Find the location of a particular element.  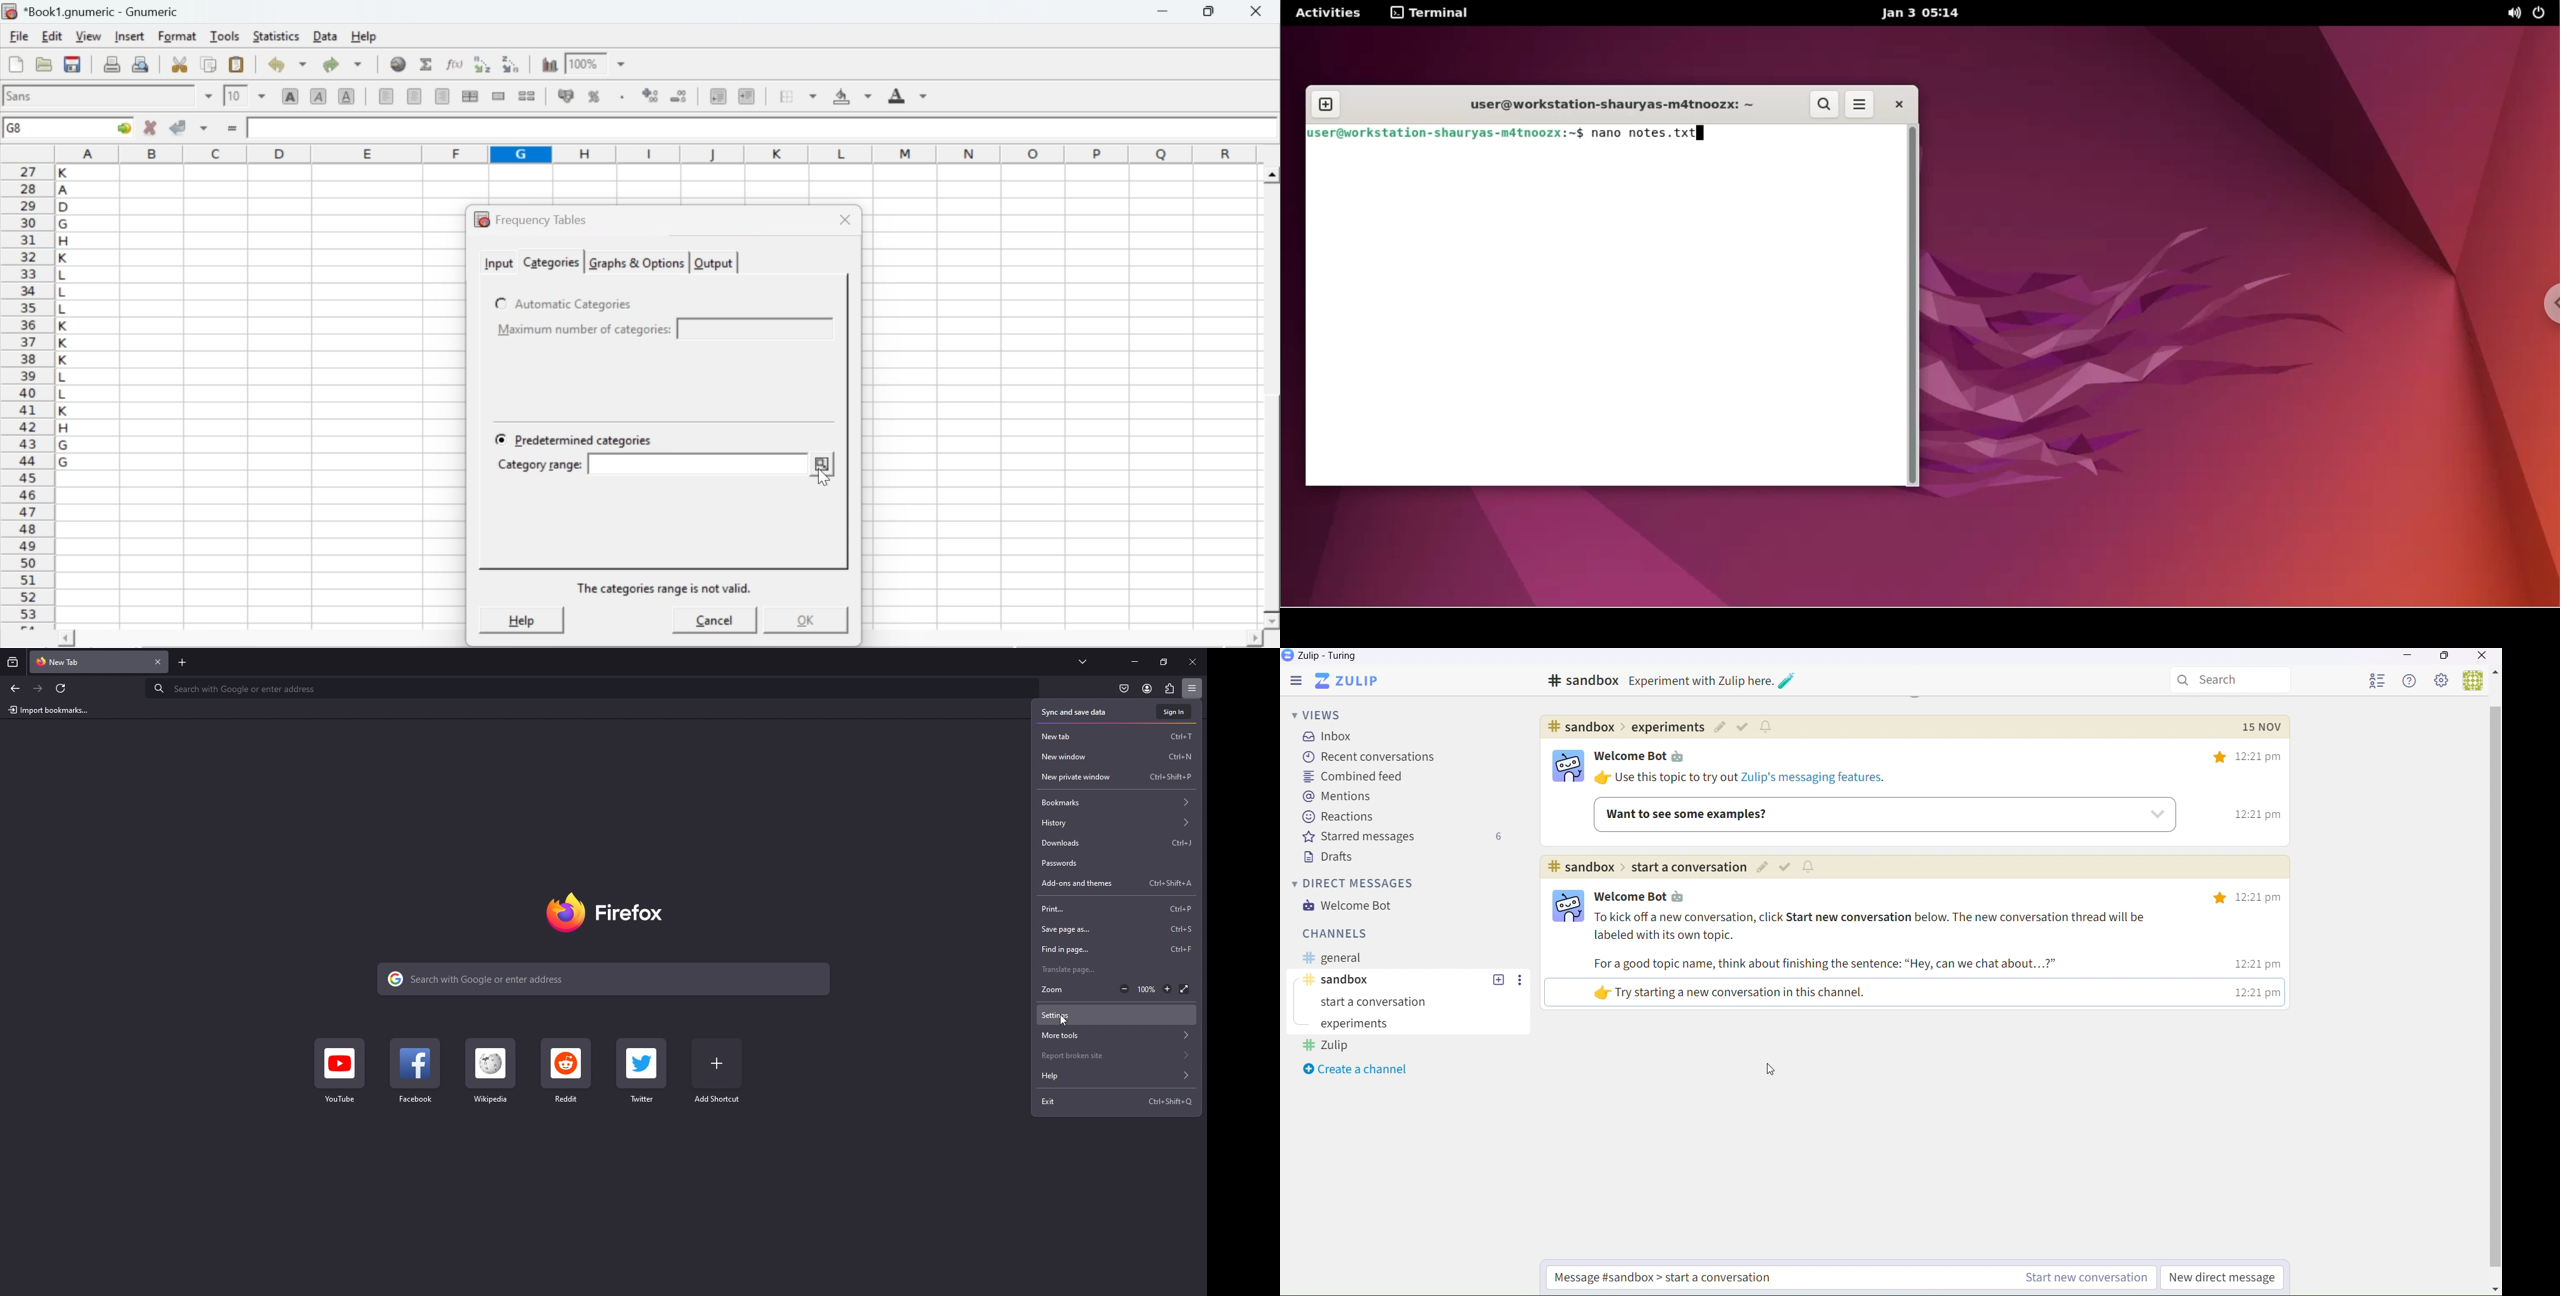

input is located at coordinates (498, 262).